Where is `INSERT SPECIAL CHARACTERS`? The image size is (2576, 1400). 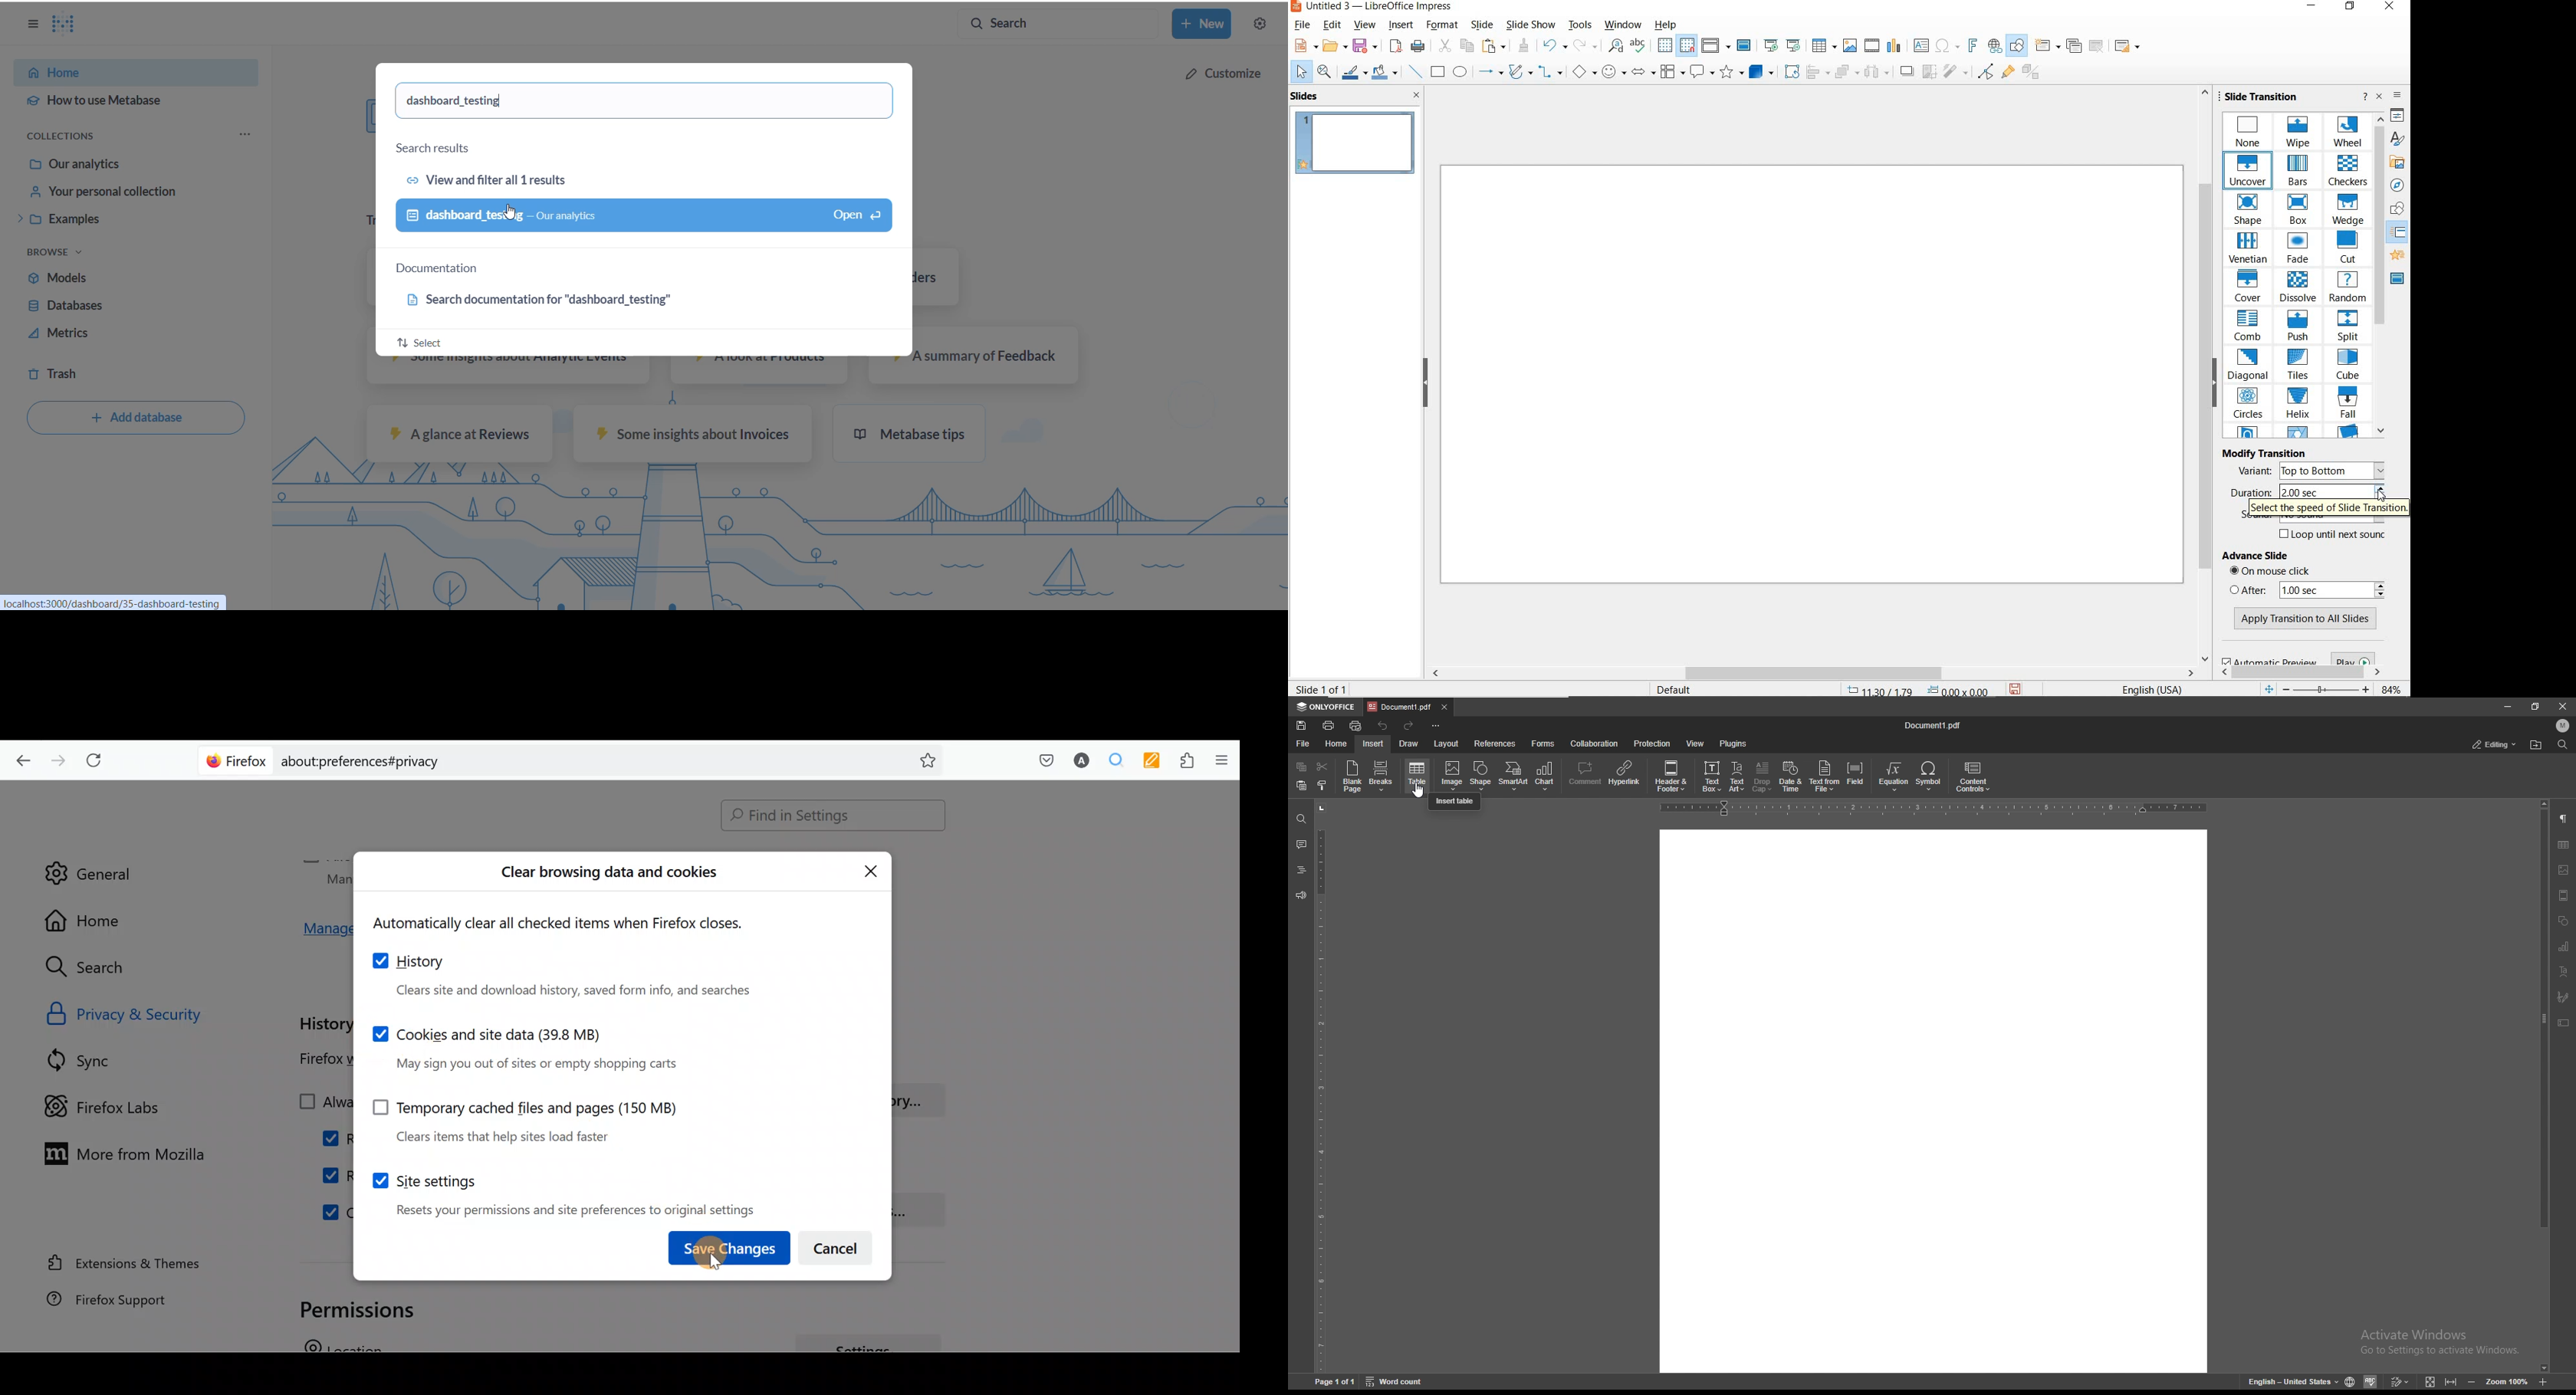 INSERT SPECIAL CHARACTERS is located at coordinates (1946, 46).